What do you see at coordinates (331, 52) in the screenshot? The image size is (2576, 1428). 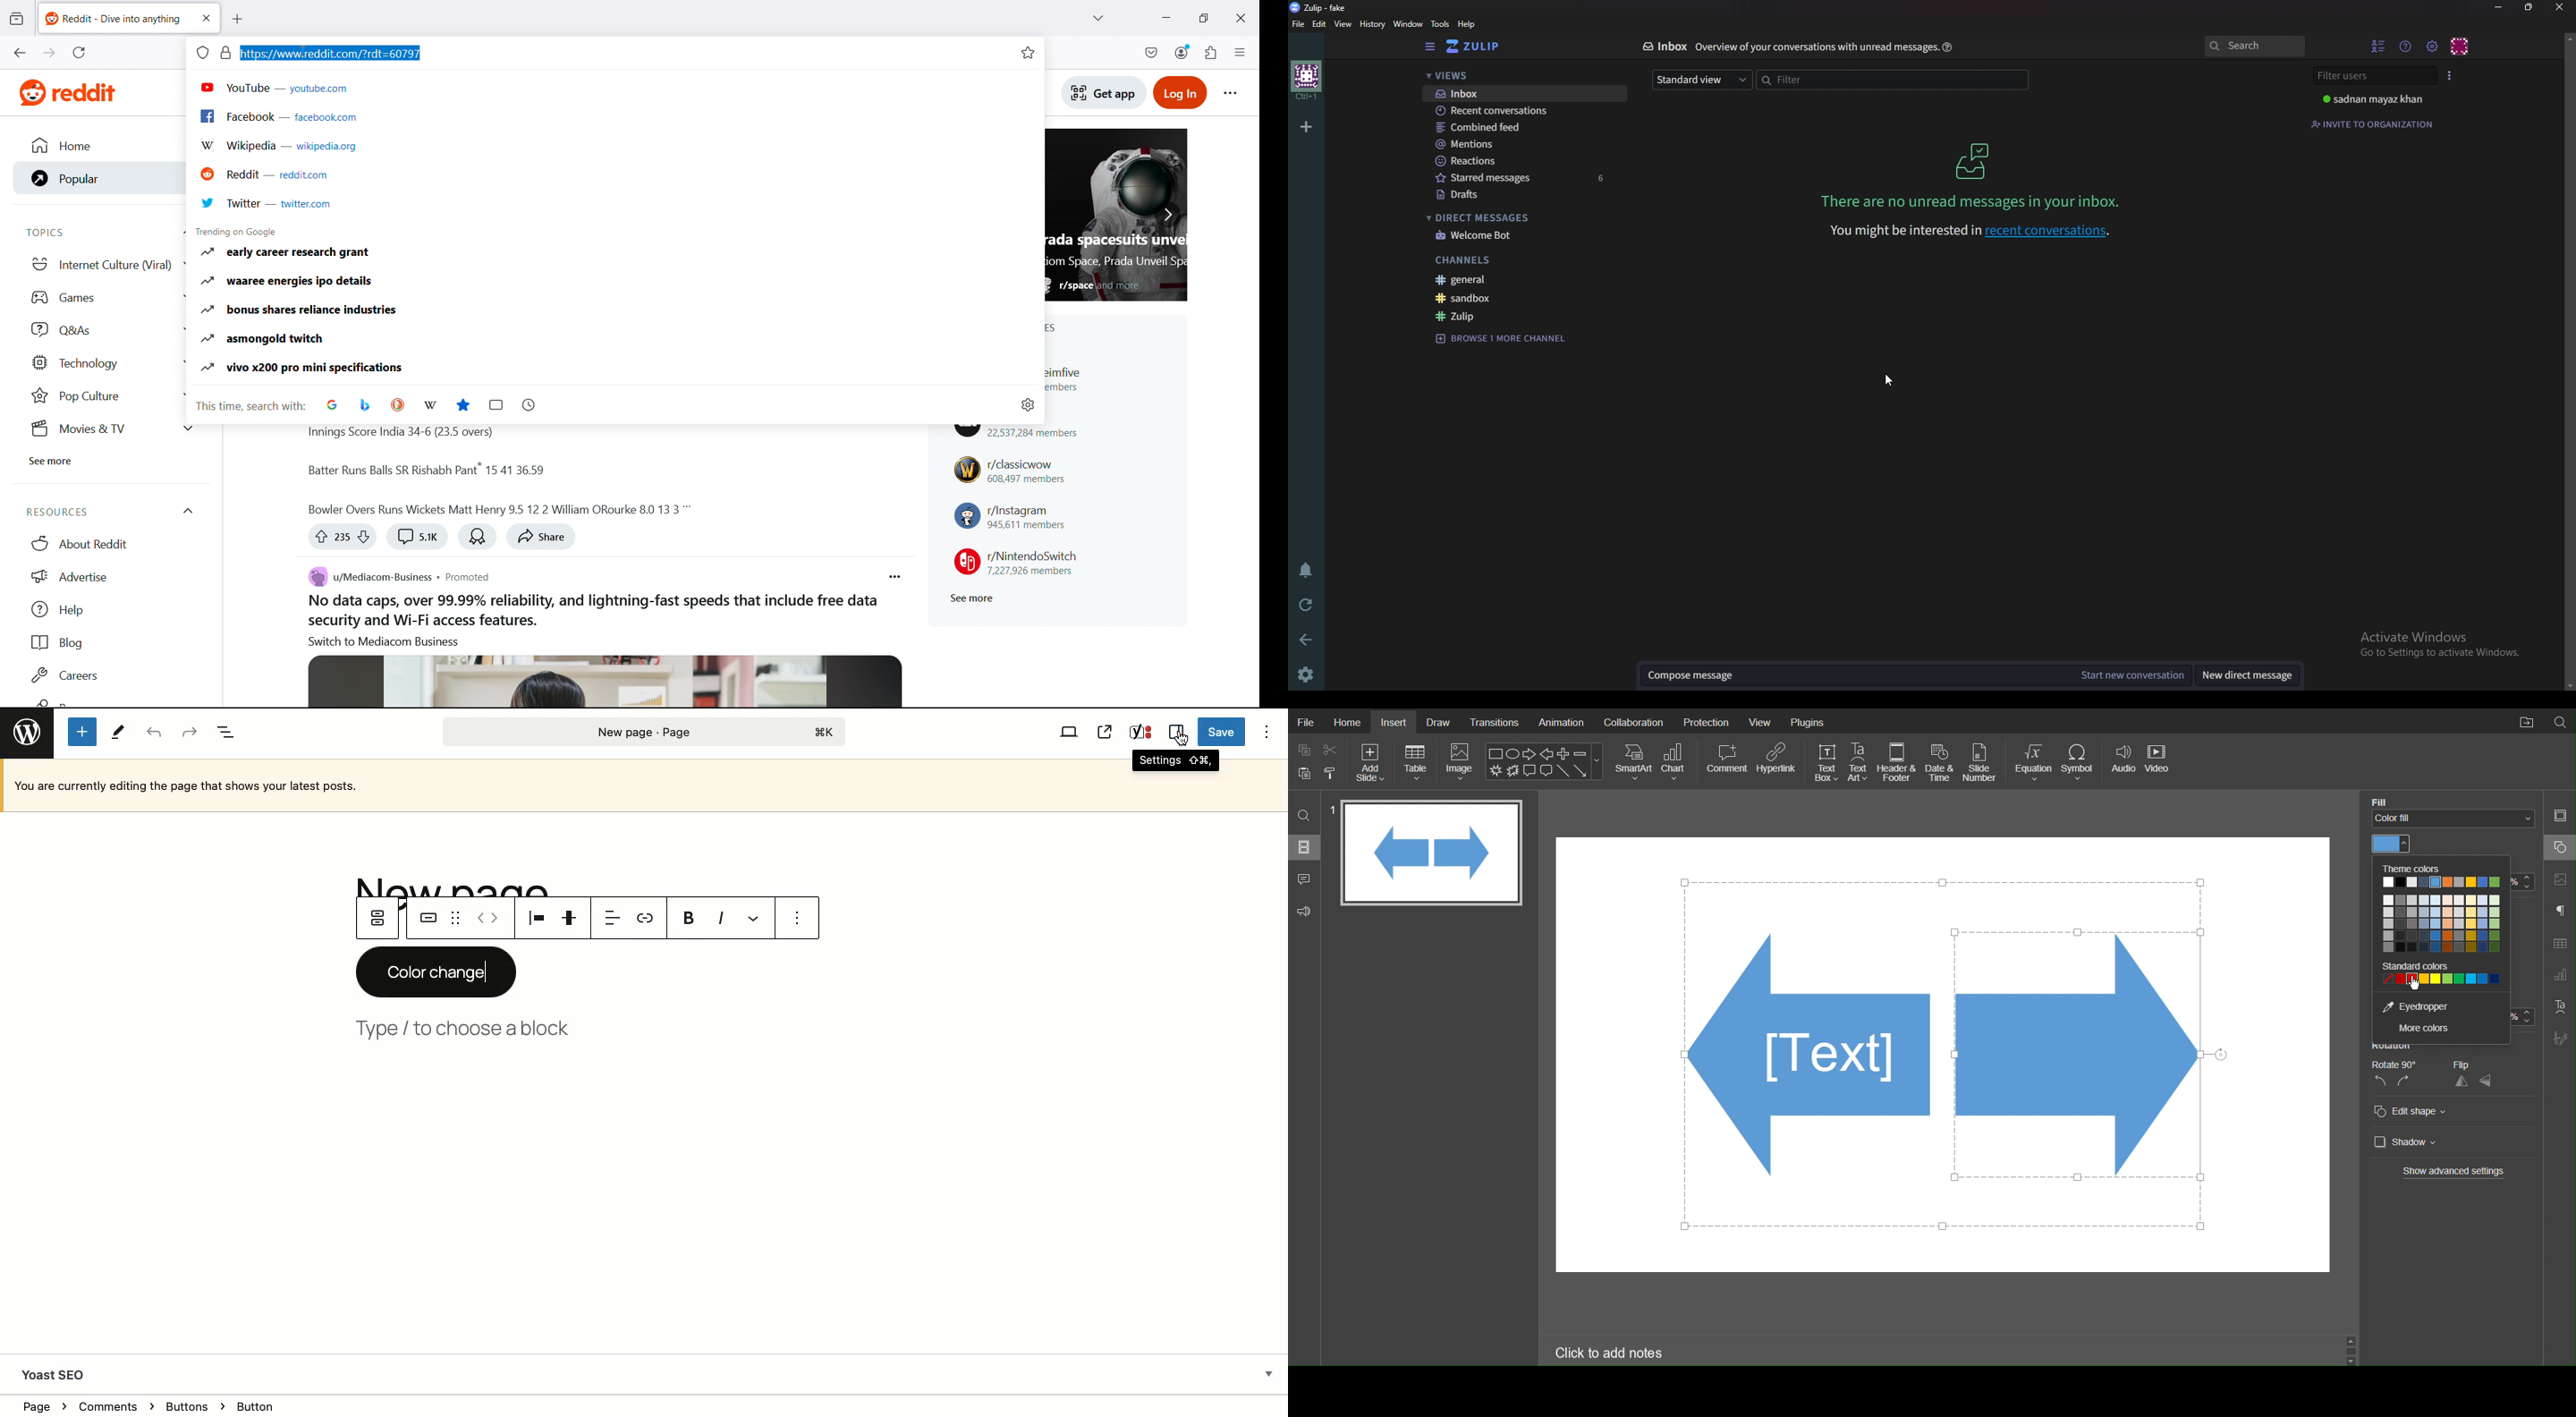 I see `URL selected` at bounding box center [331, 52].